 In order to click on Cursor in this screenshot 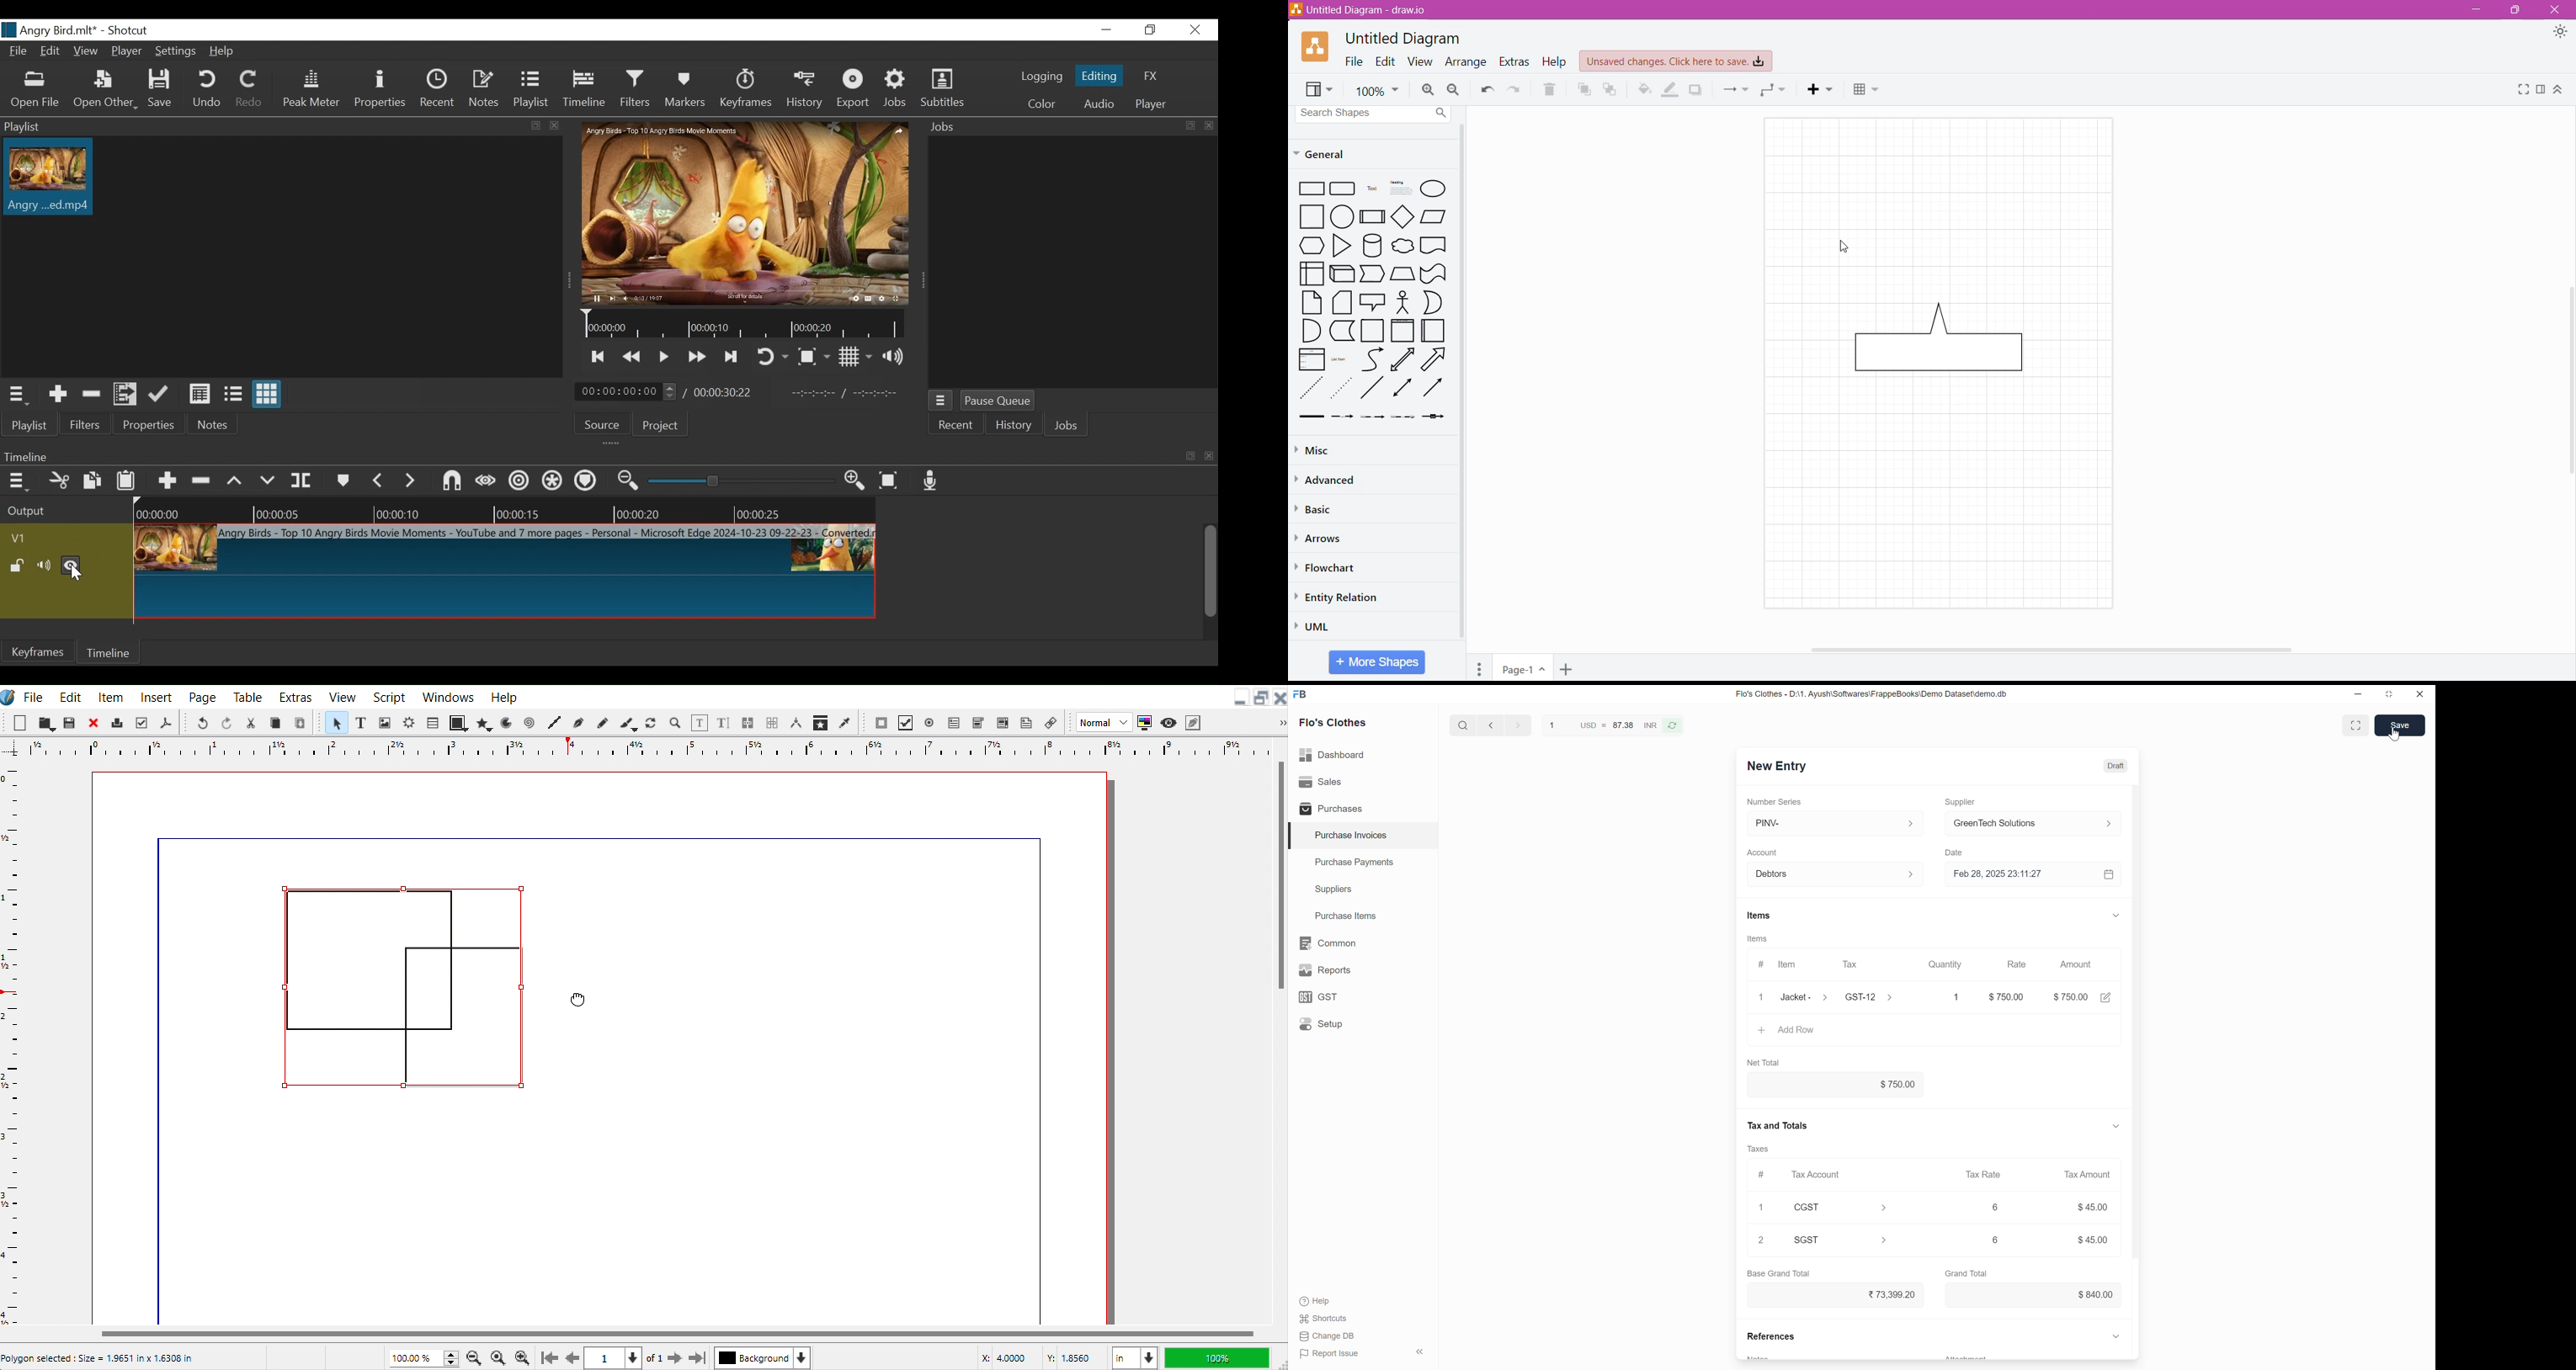, I will do `click(2394, 735)`.